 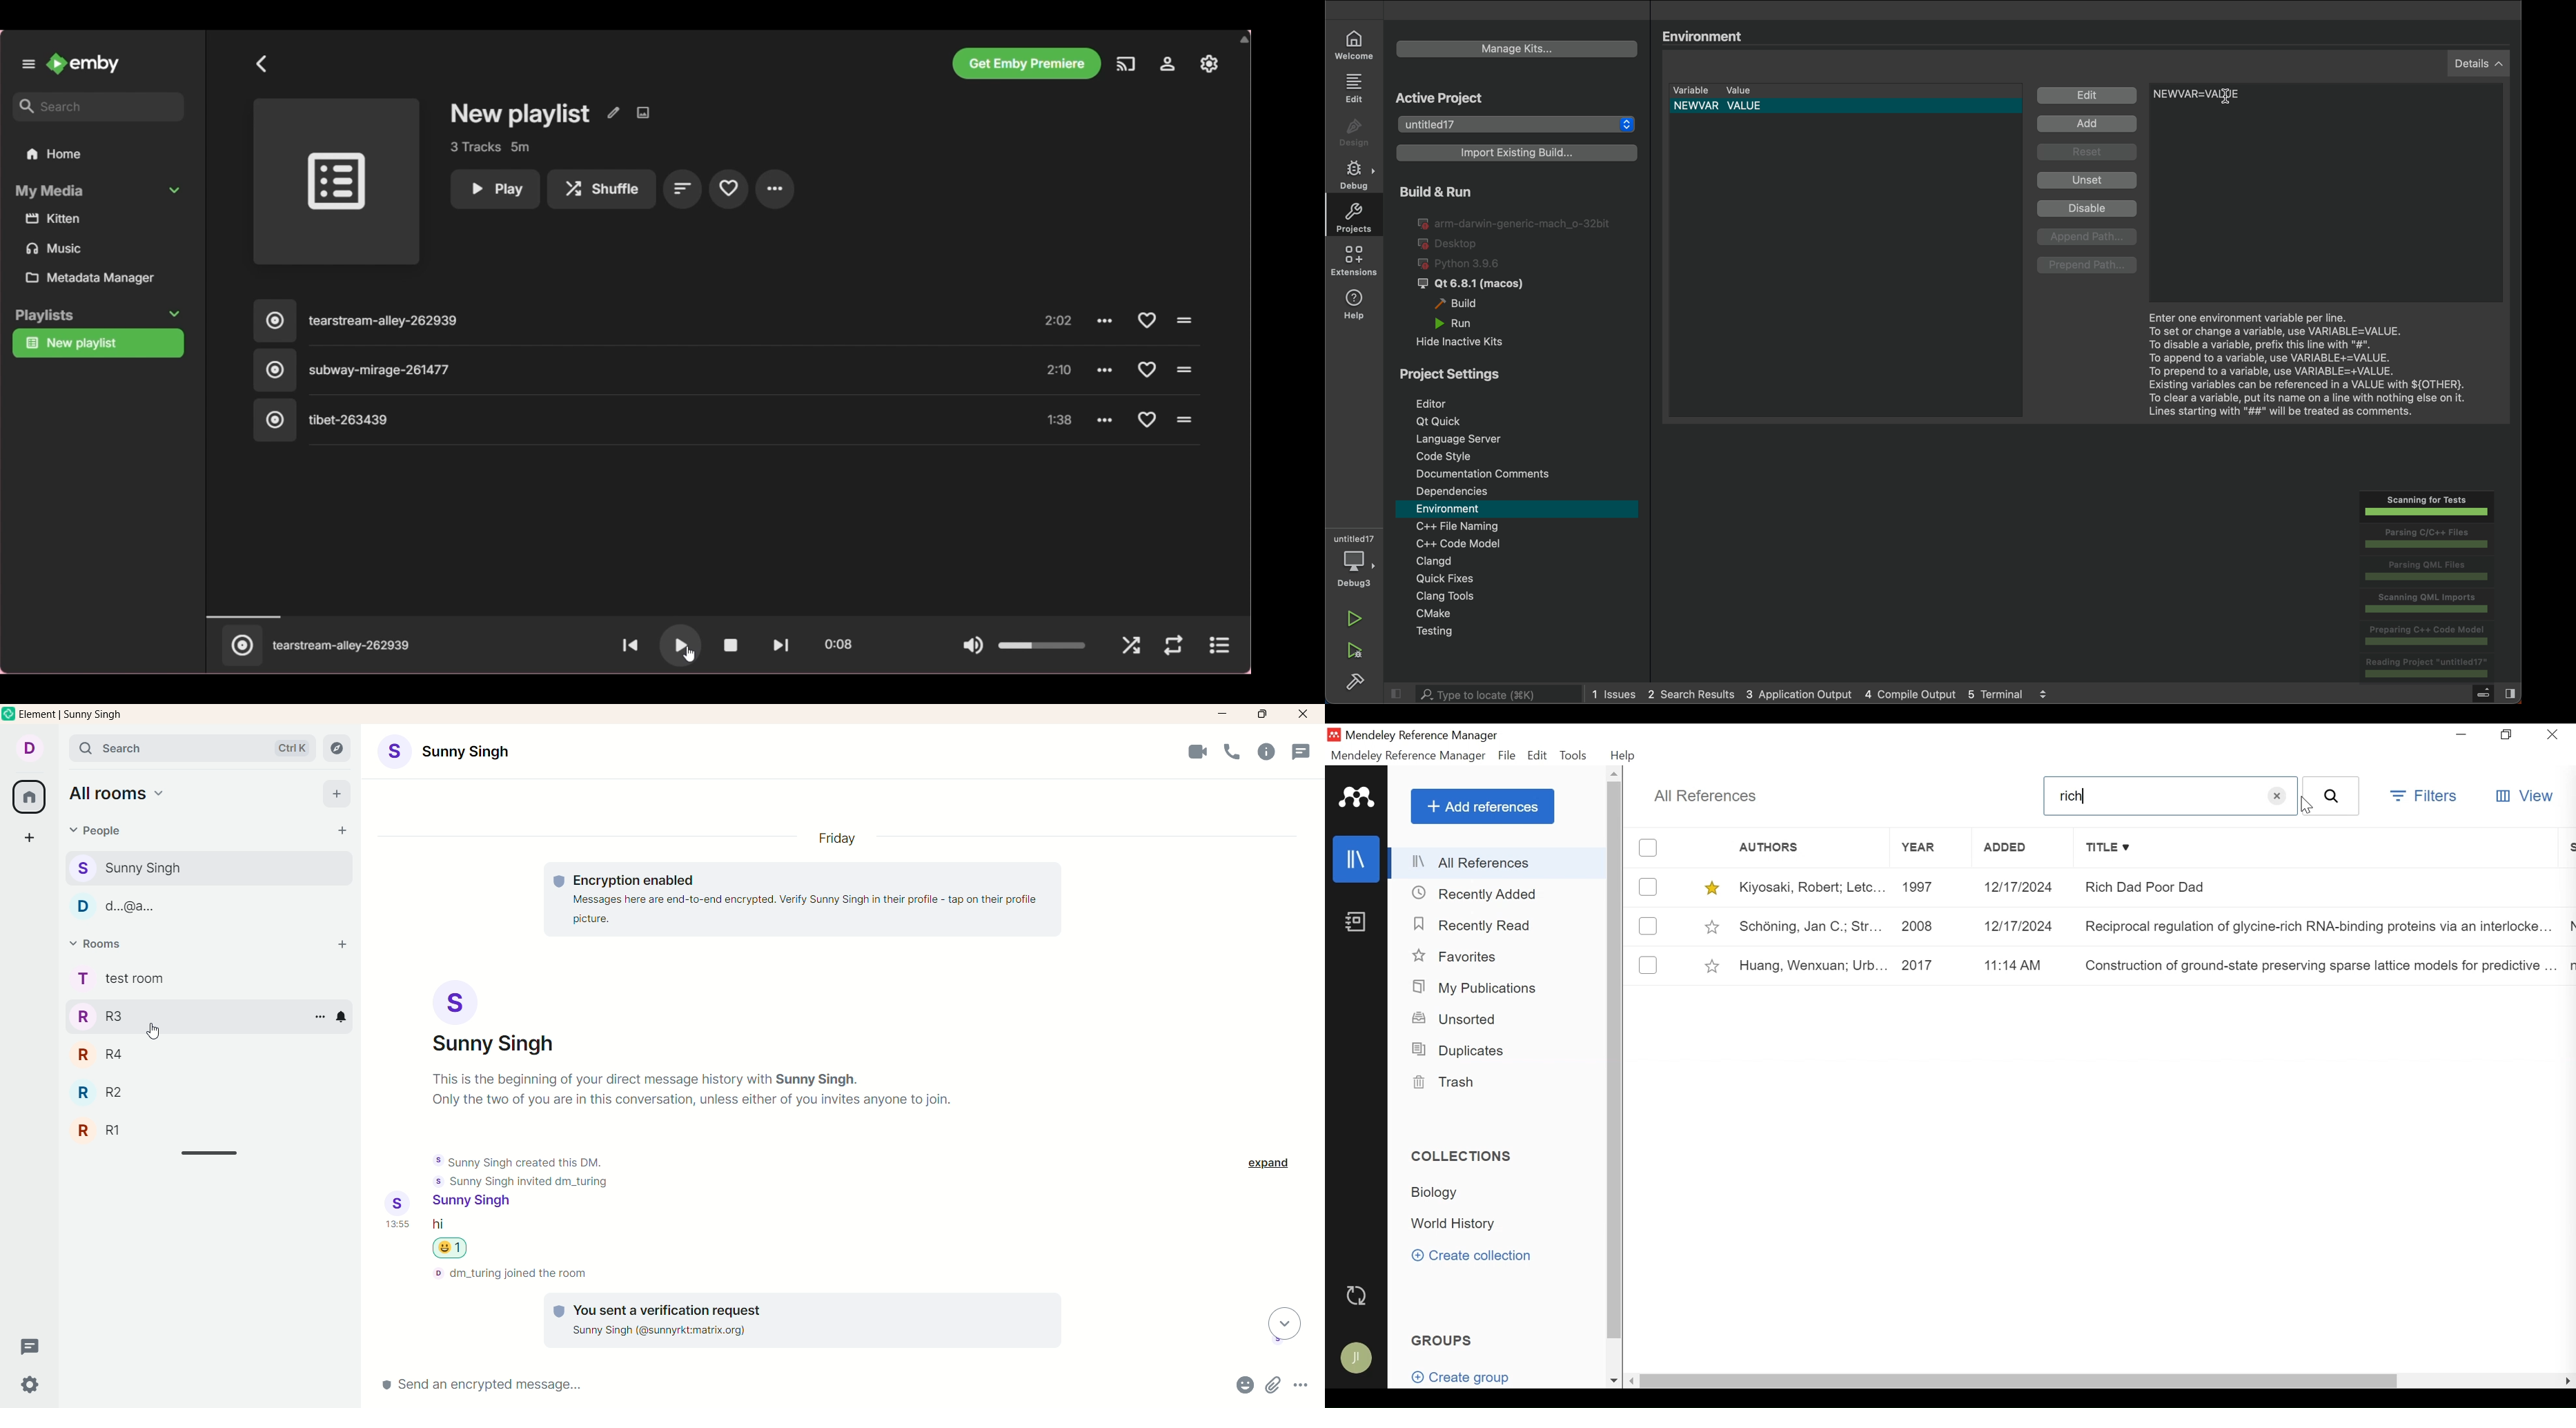 I want to click on Scroll up, so click(x=1616, y=774).